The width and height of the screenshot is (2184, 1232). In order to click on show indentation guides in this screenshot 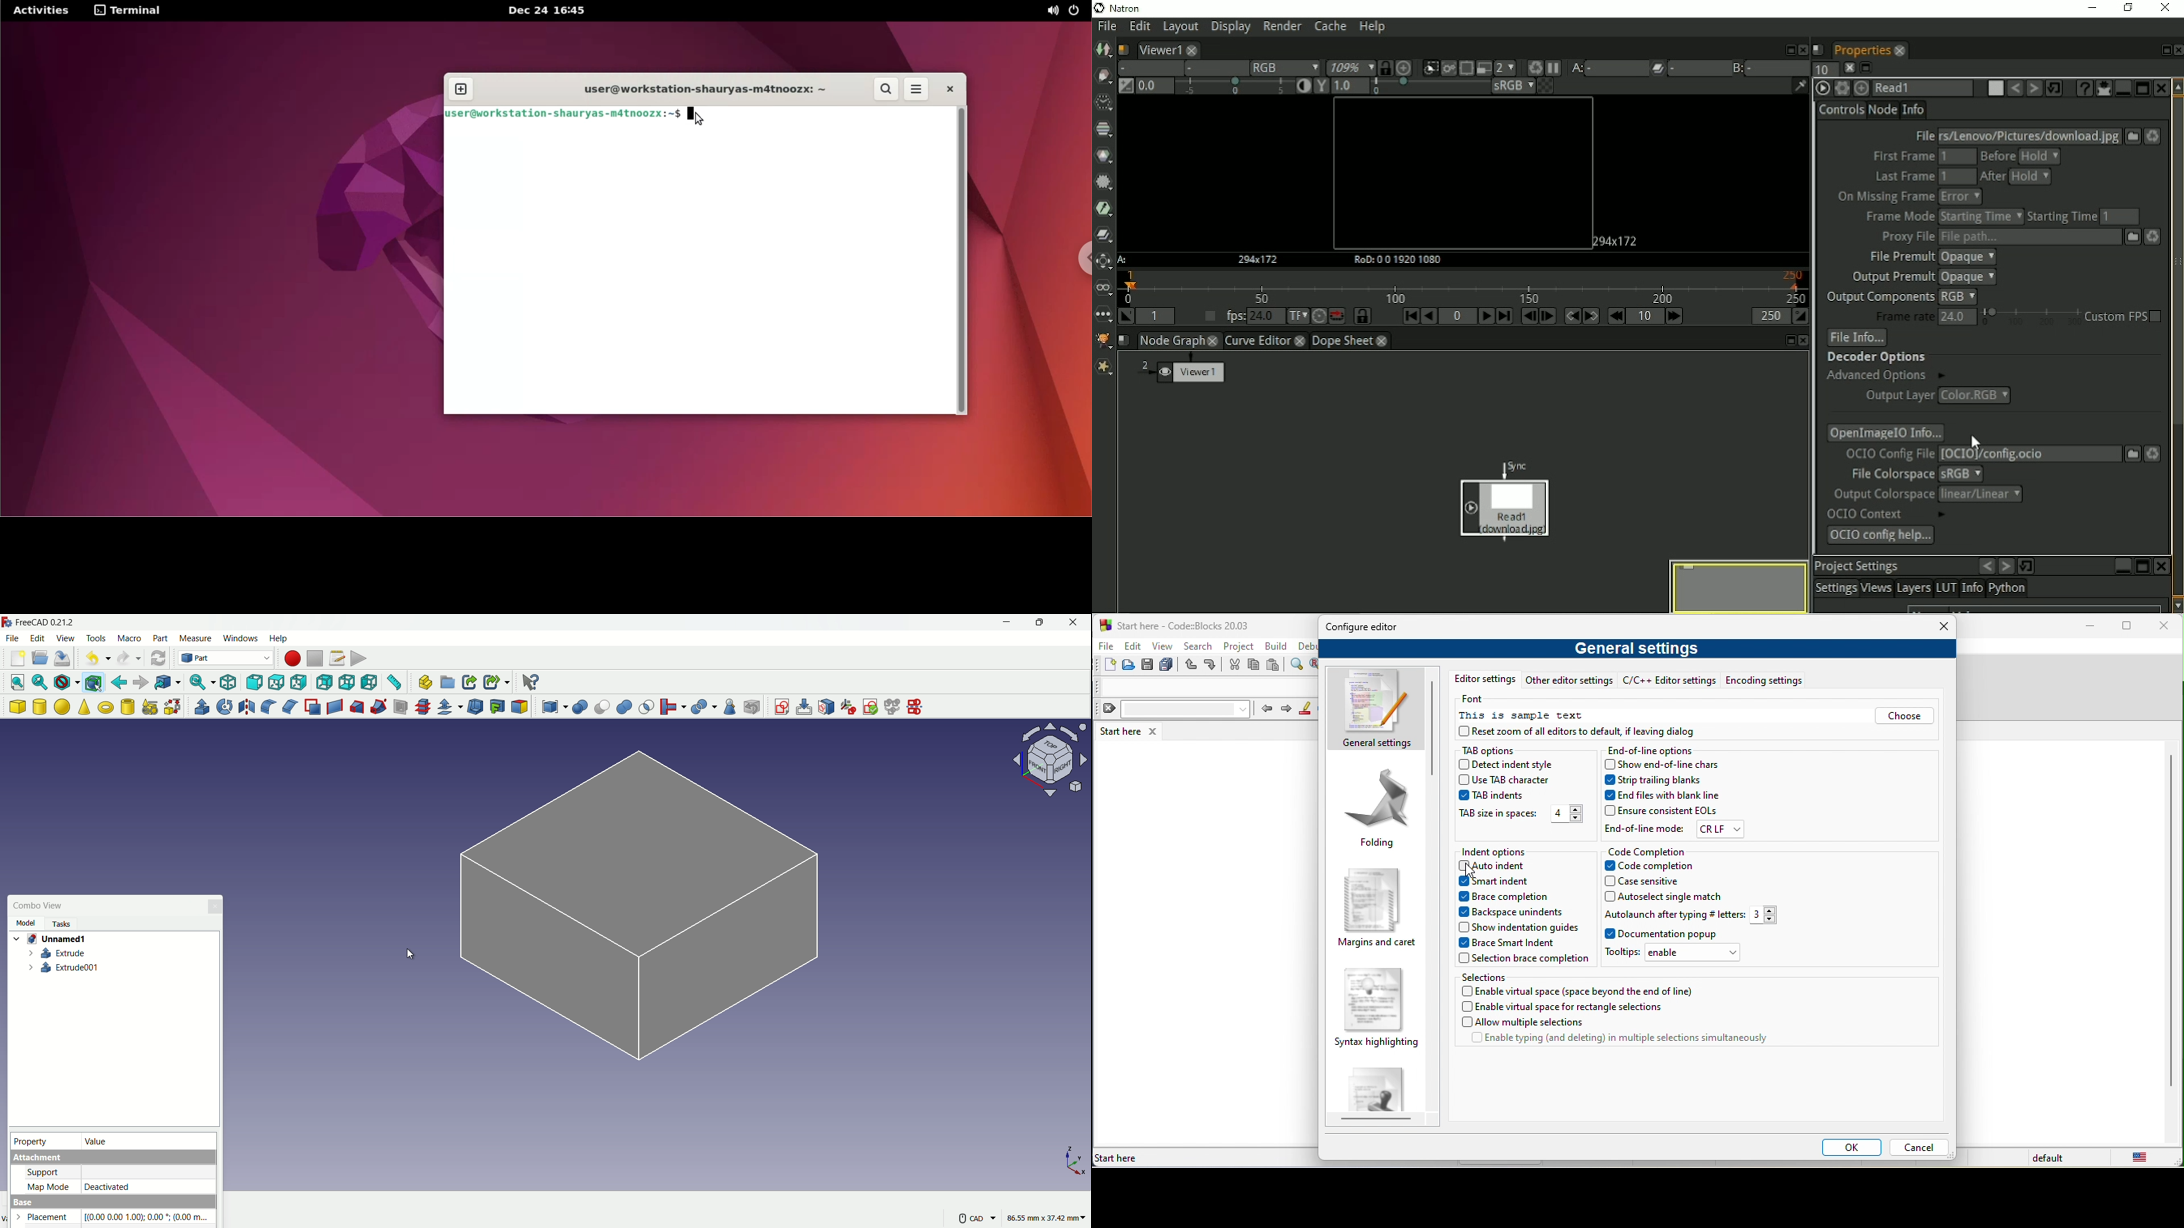, I will do `click(1517, 926)`.